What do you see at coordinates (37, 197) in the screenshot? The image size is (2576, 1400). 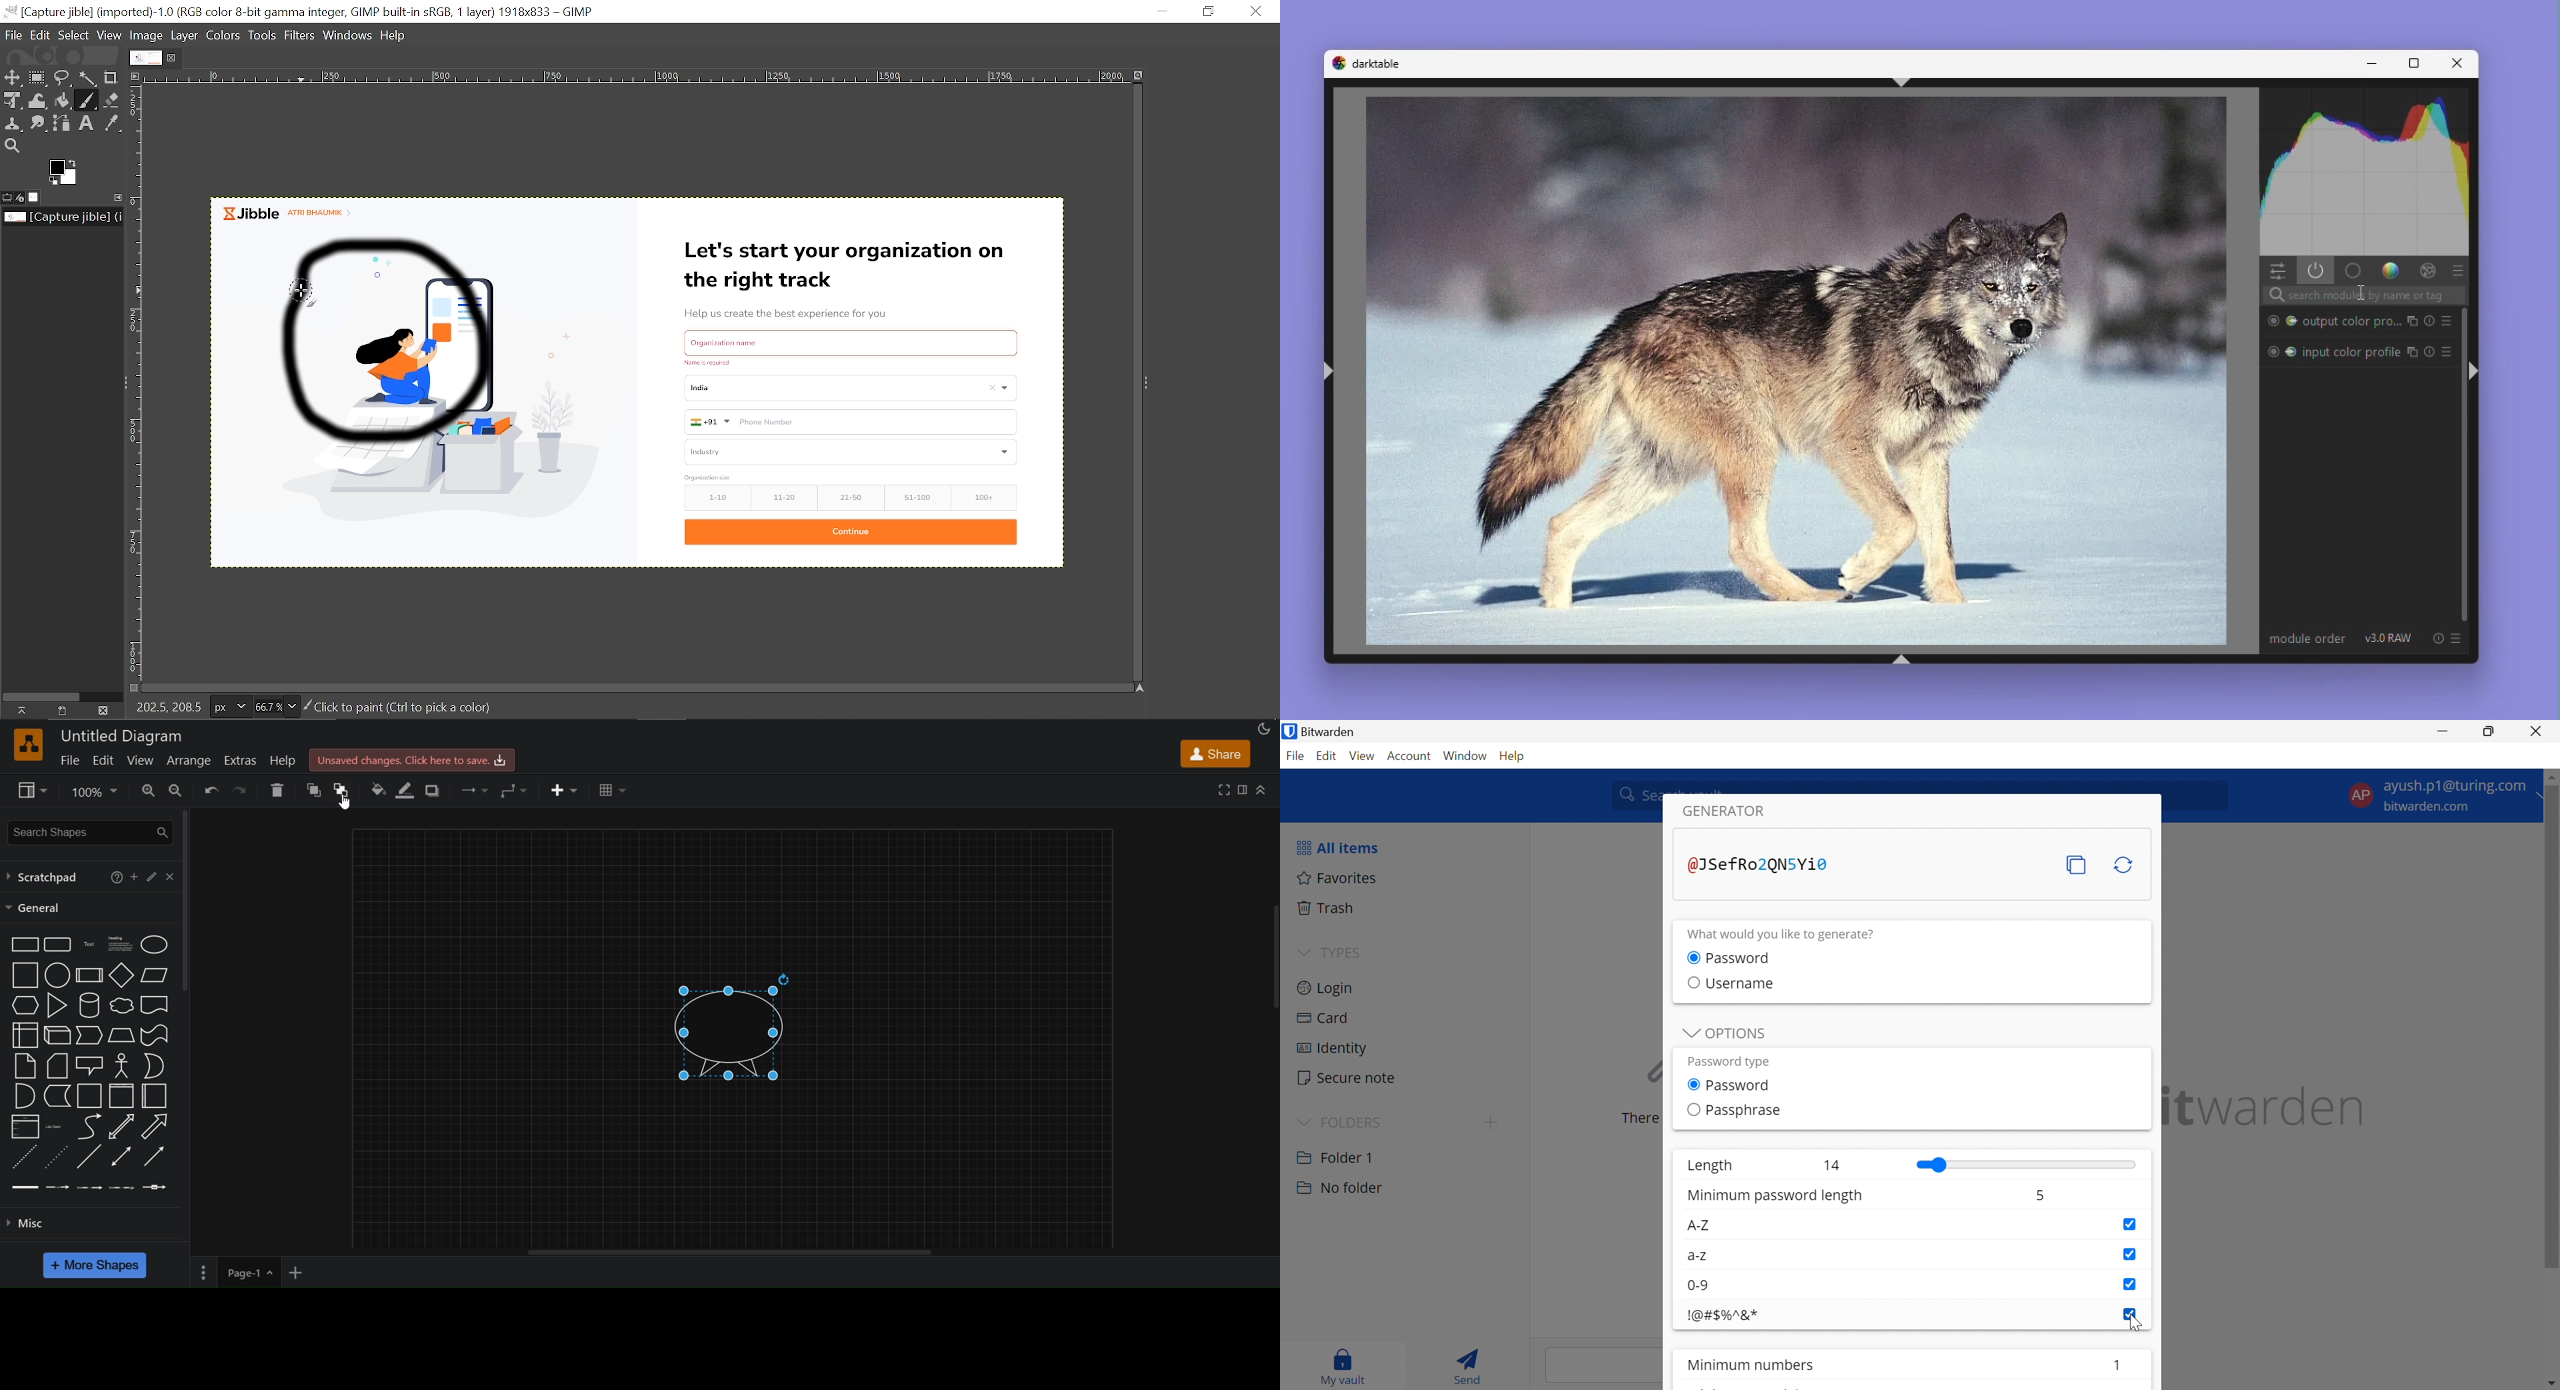 I see `Images` at bounding box center [37, 197].